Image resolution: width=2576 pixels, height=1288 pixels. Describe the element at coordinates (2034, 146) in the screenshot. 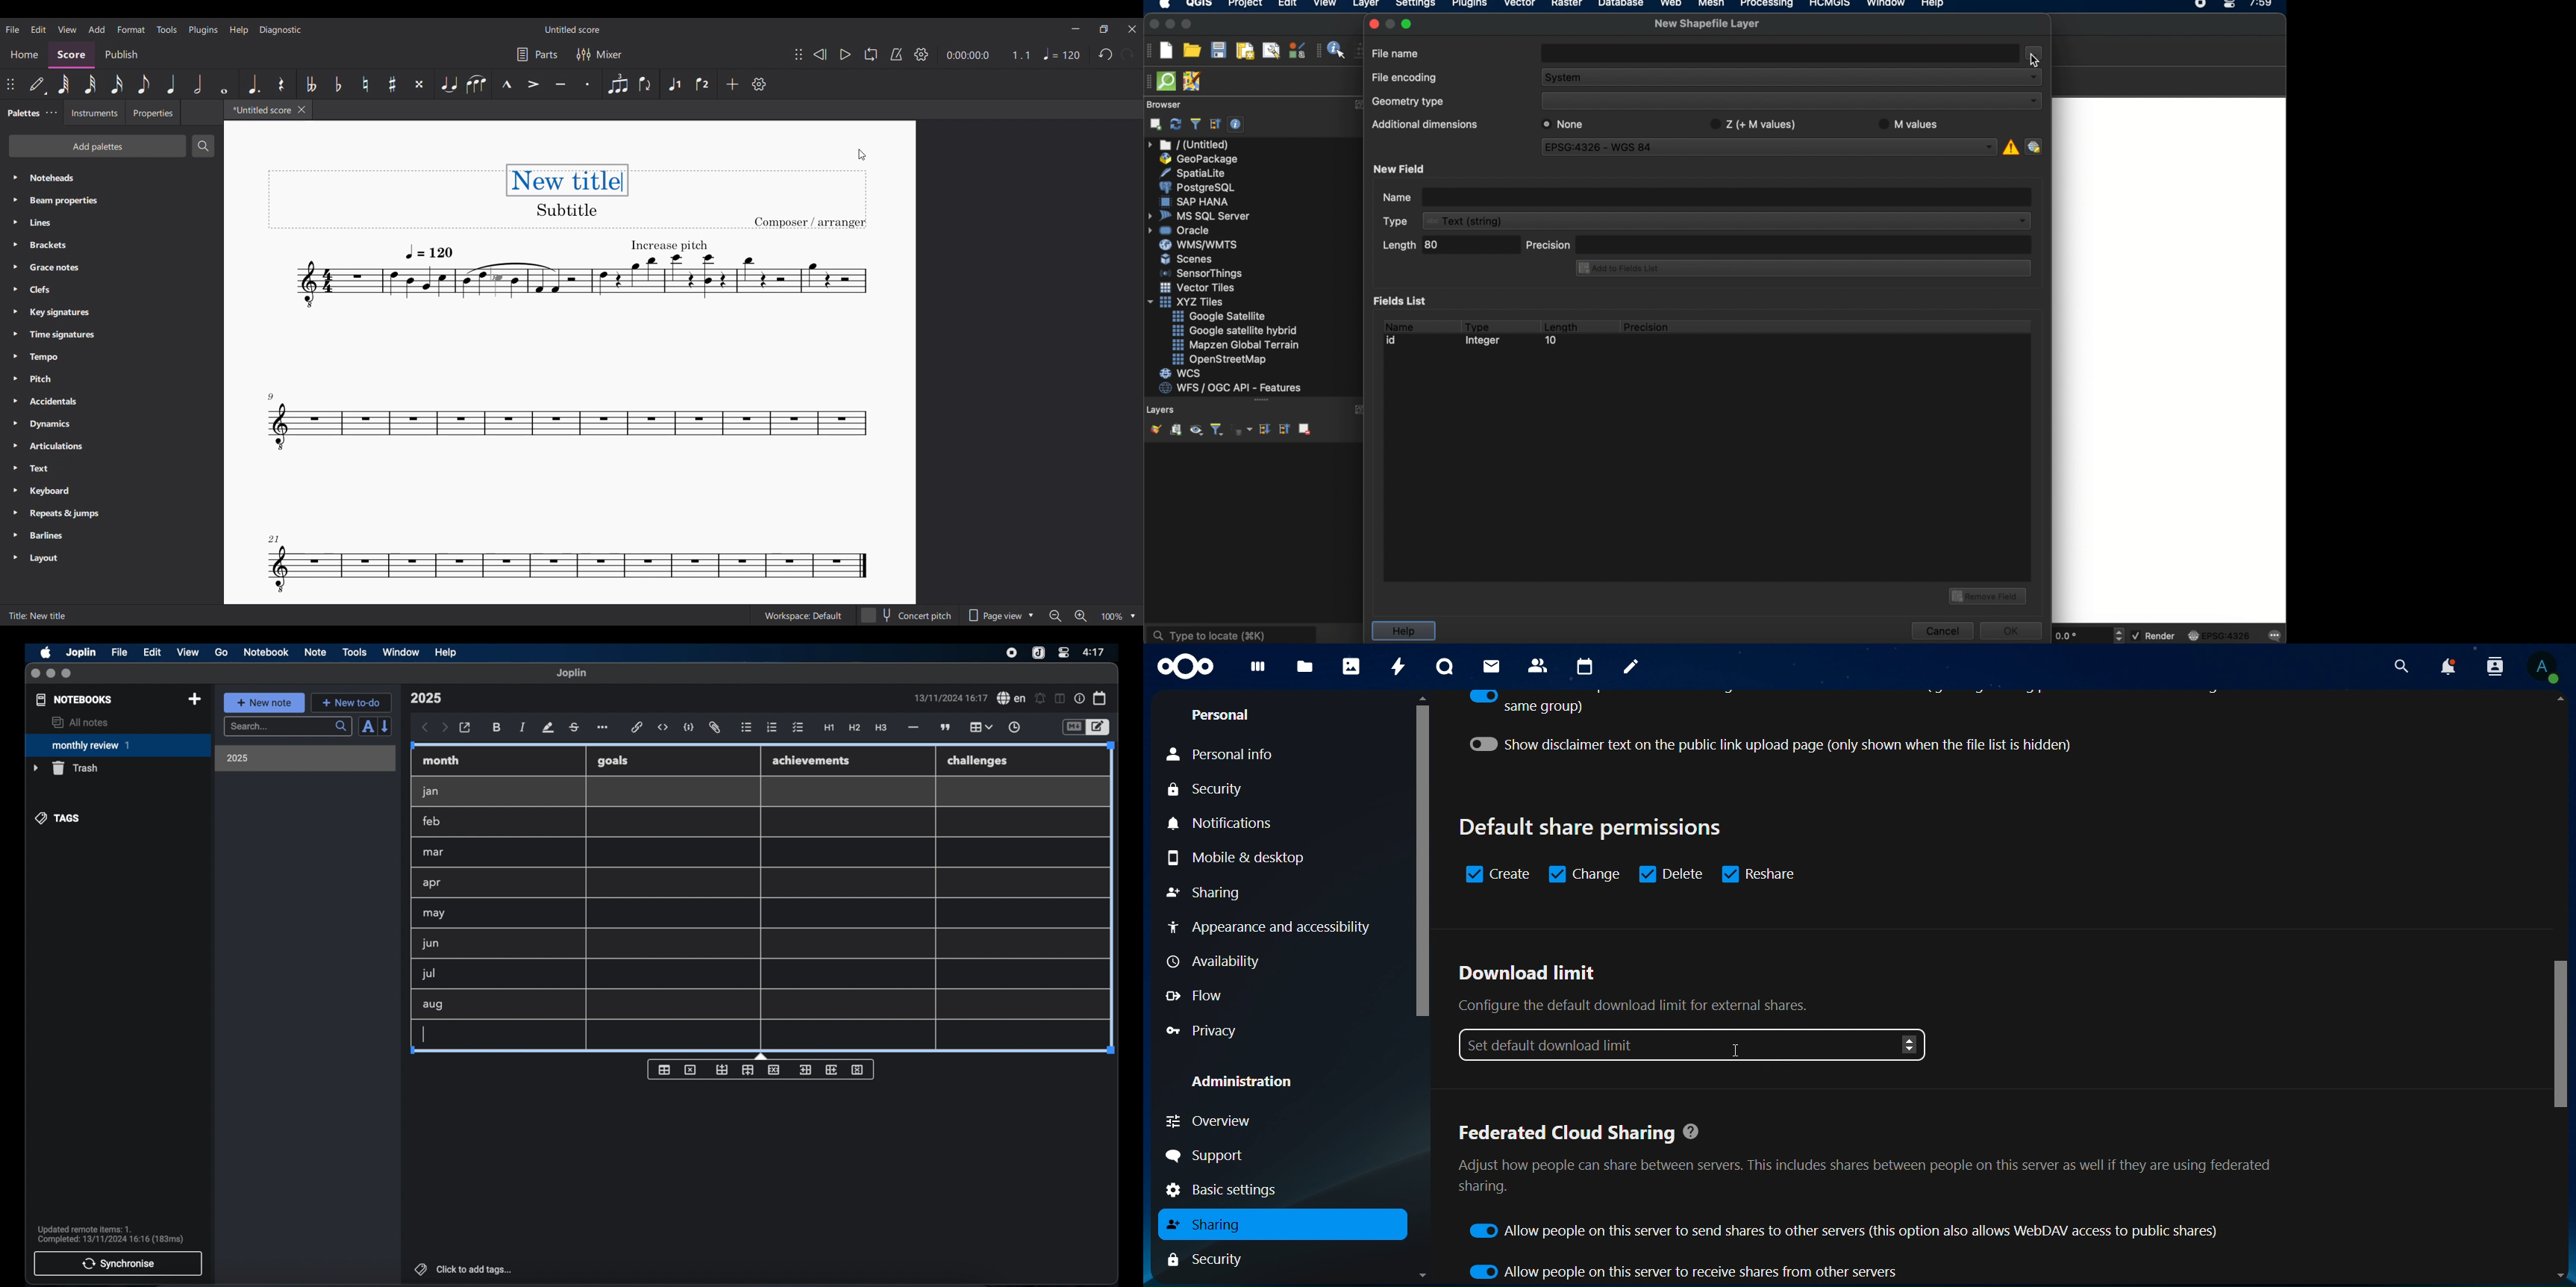

I see `select crs` at that location.